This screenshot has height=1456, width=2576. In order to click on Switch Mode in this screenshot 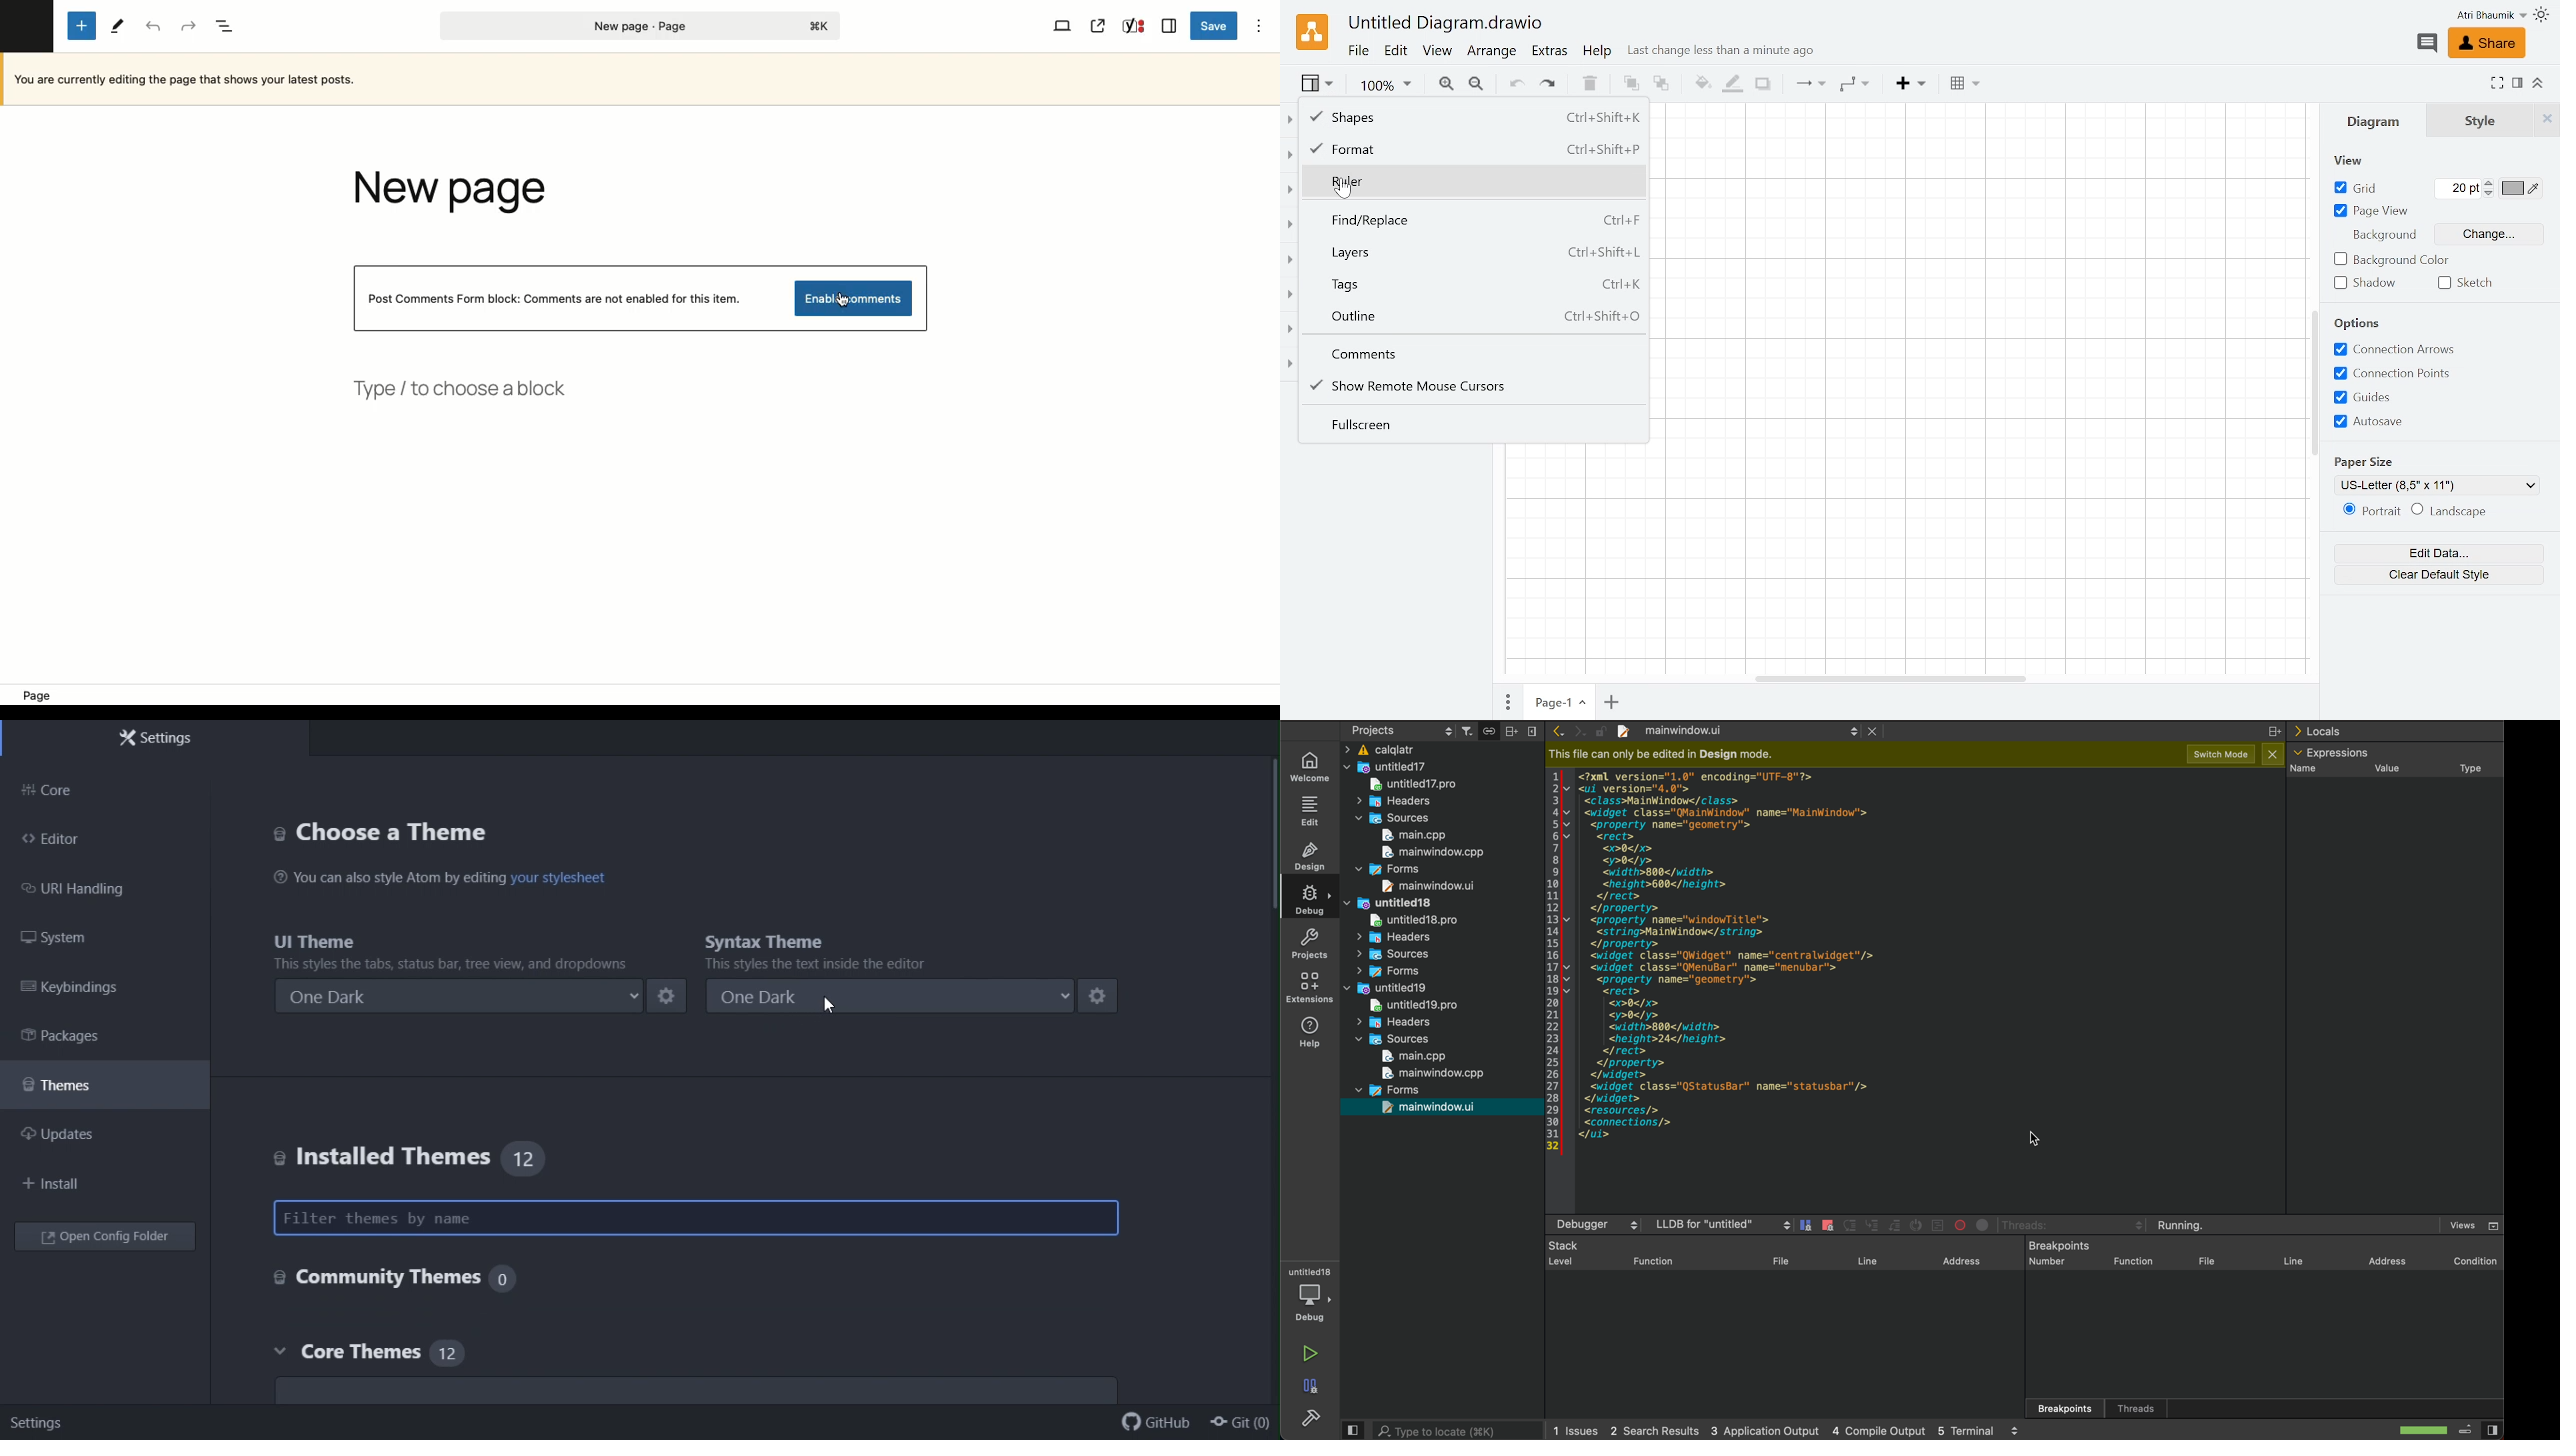, I will do `click(2207, 754)`.